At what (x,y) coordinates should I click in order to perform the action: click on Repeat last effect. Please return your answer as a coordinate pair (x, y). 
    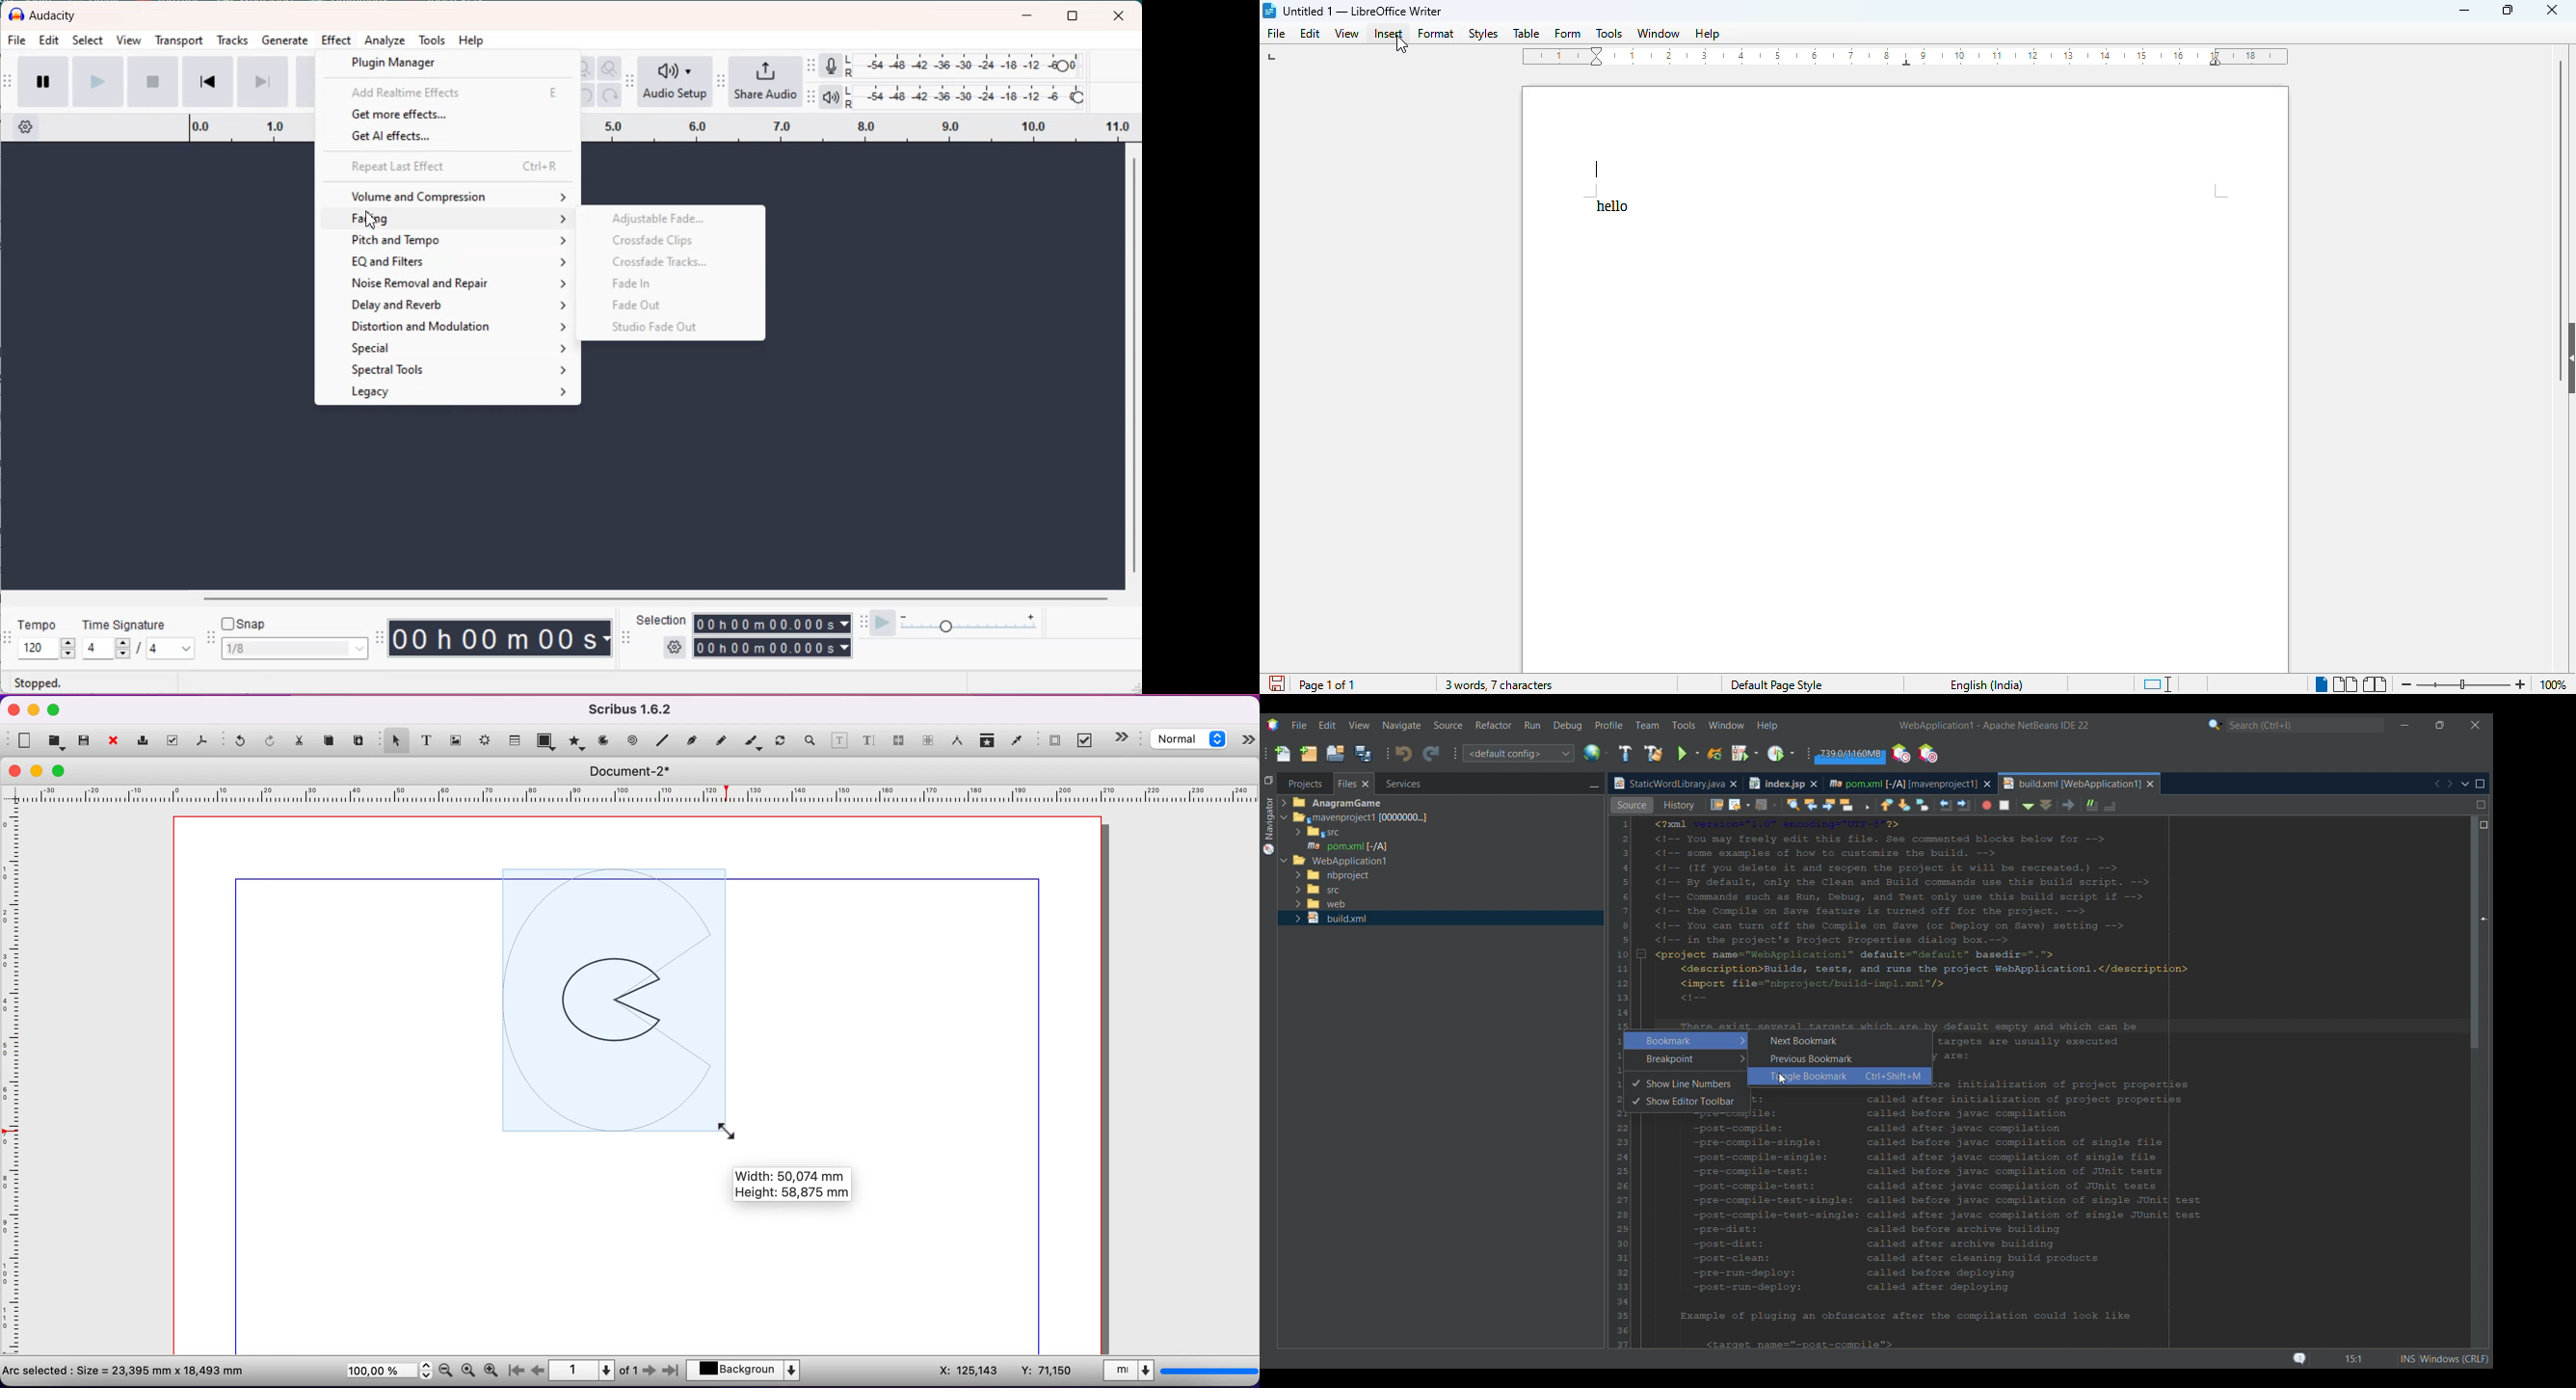
    Looking at the image, I should click on (447, 166).